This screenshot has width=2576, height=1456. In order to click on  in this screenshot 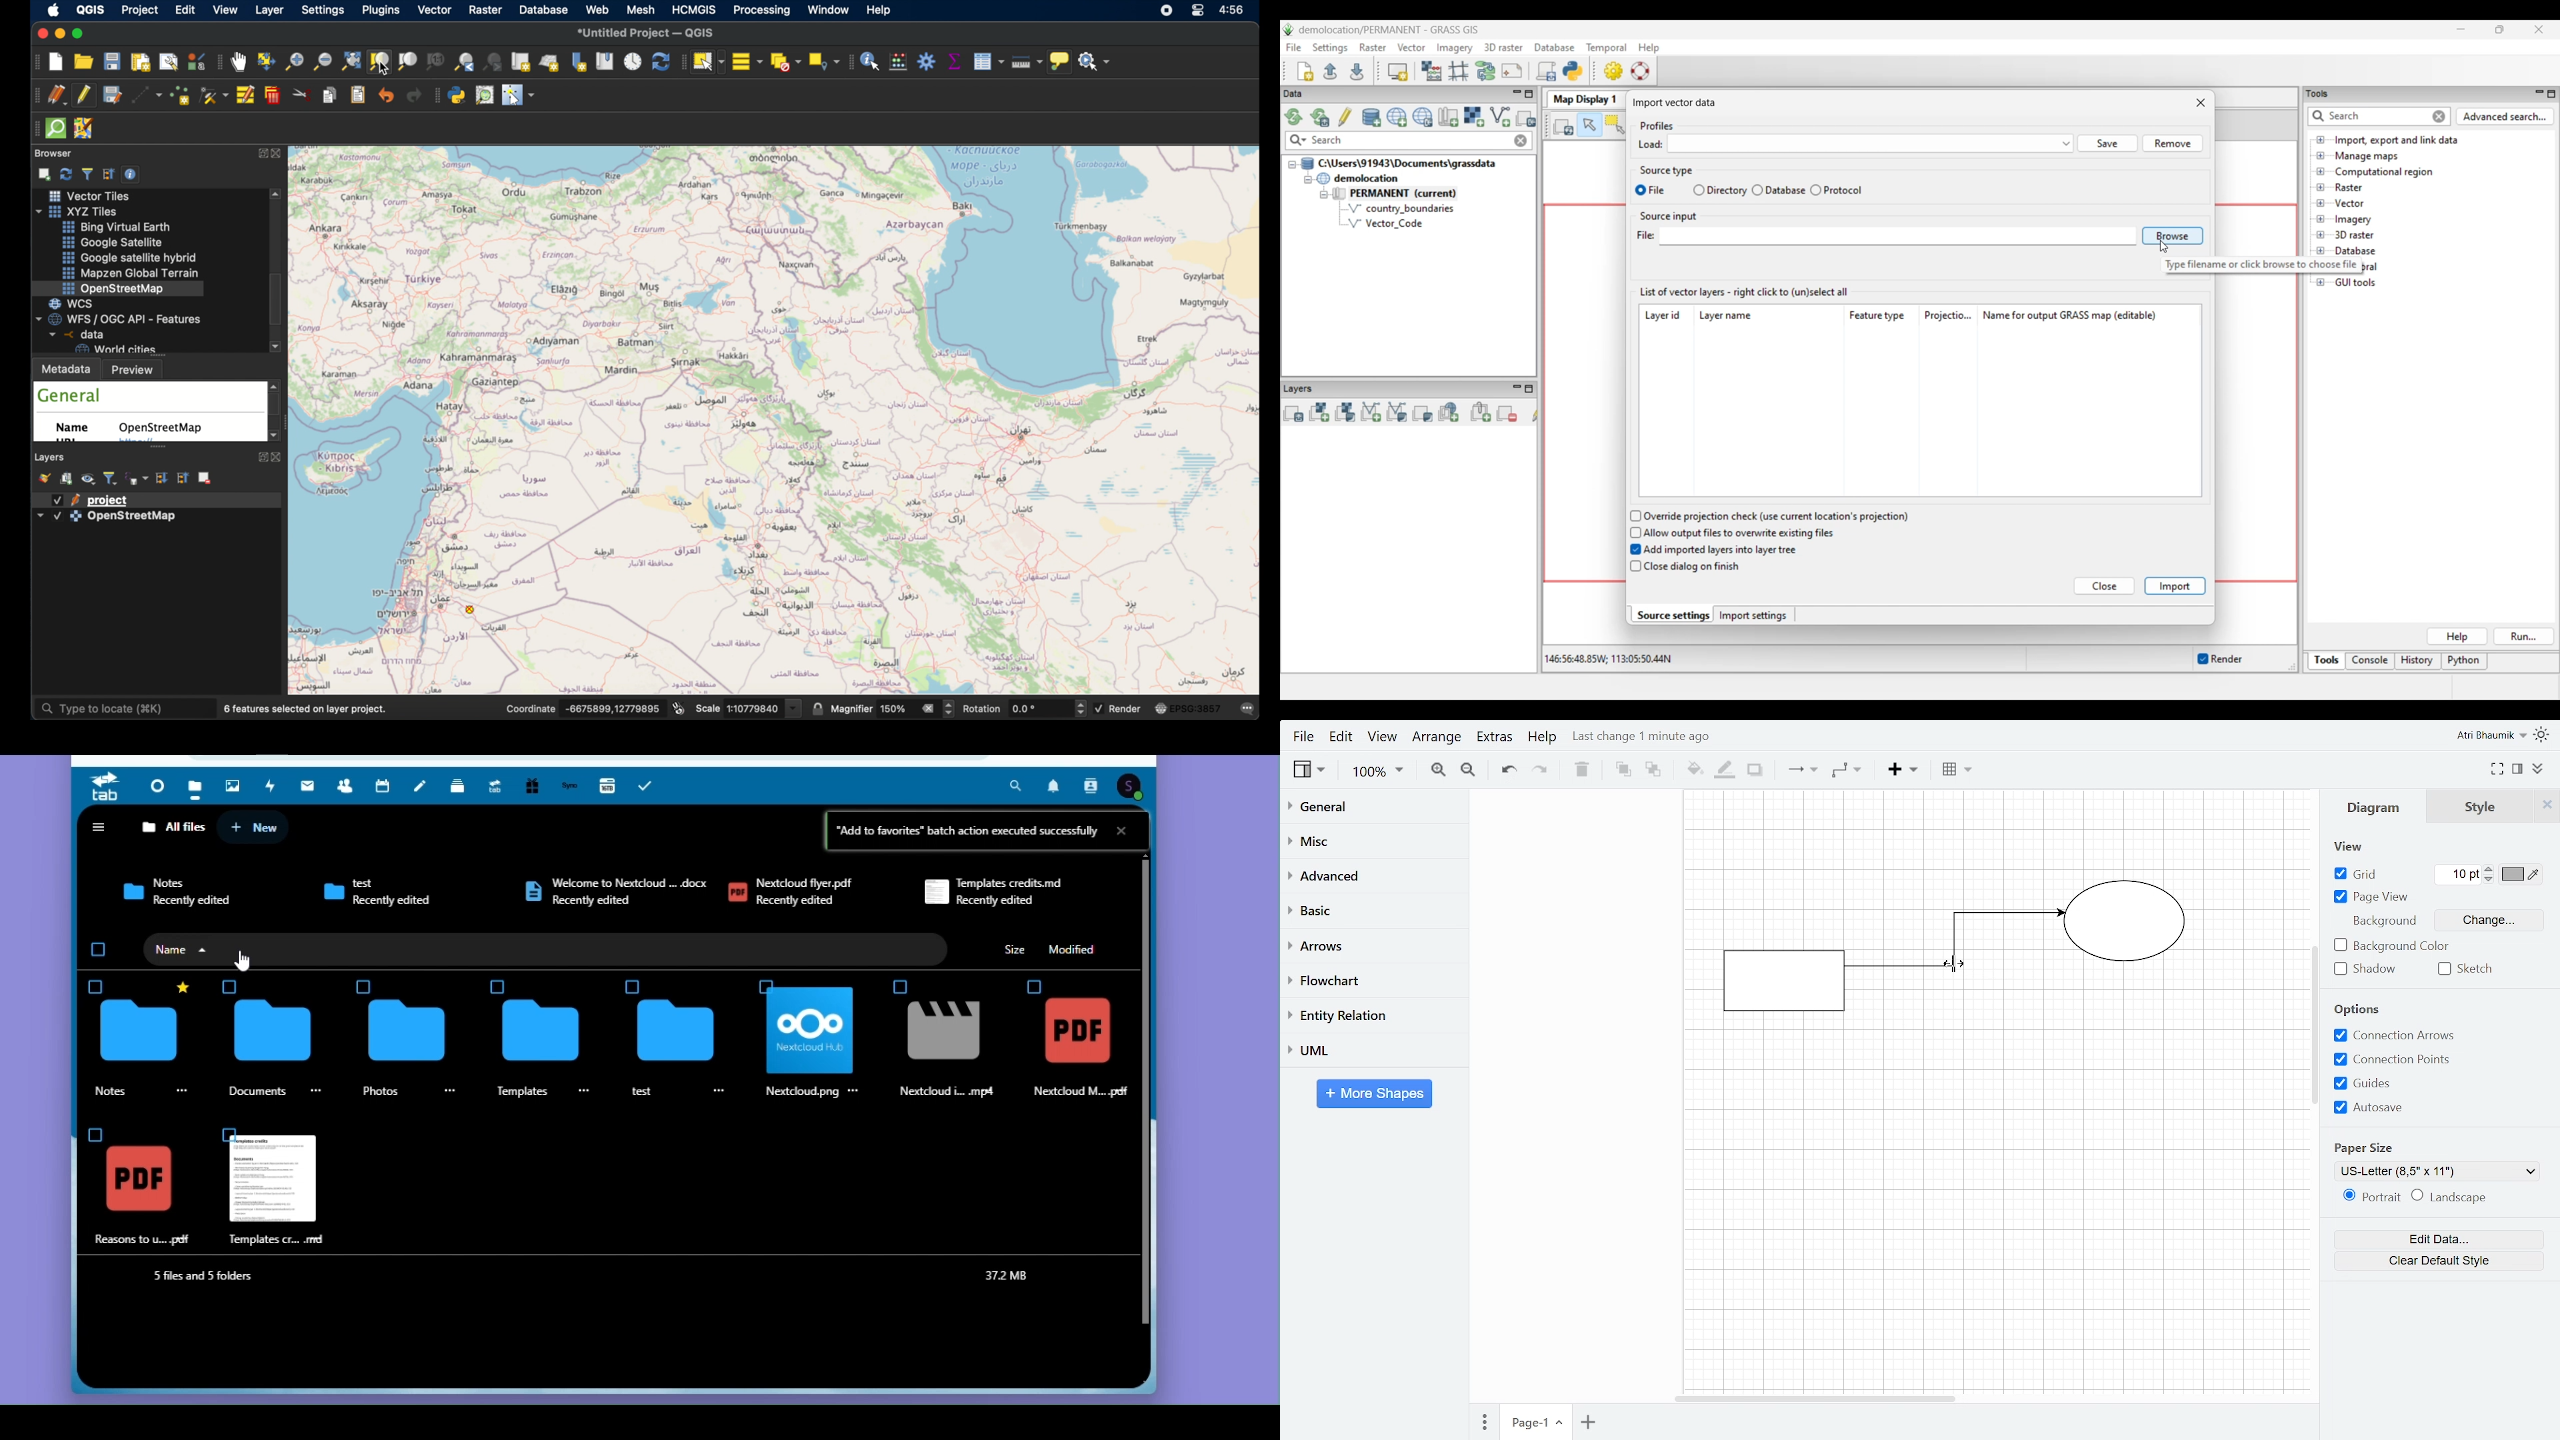, I will do `click(139, 9)`.